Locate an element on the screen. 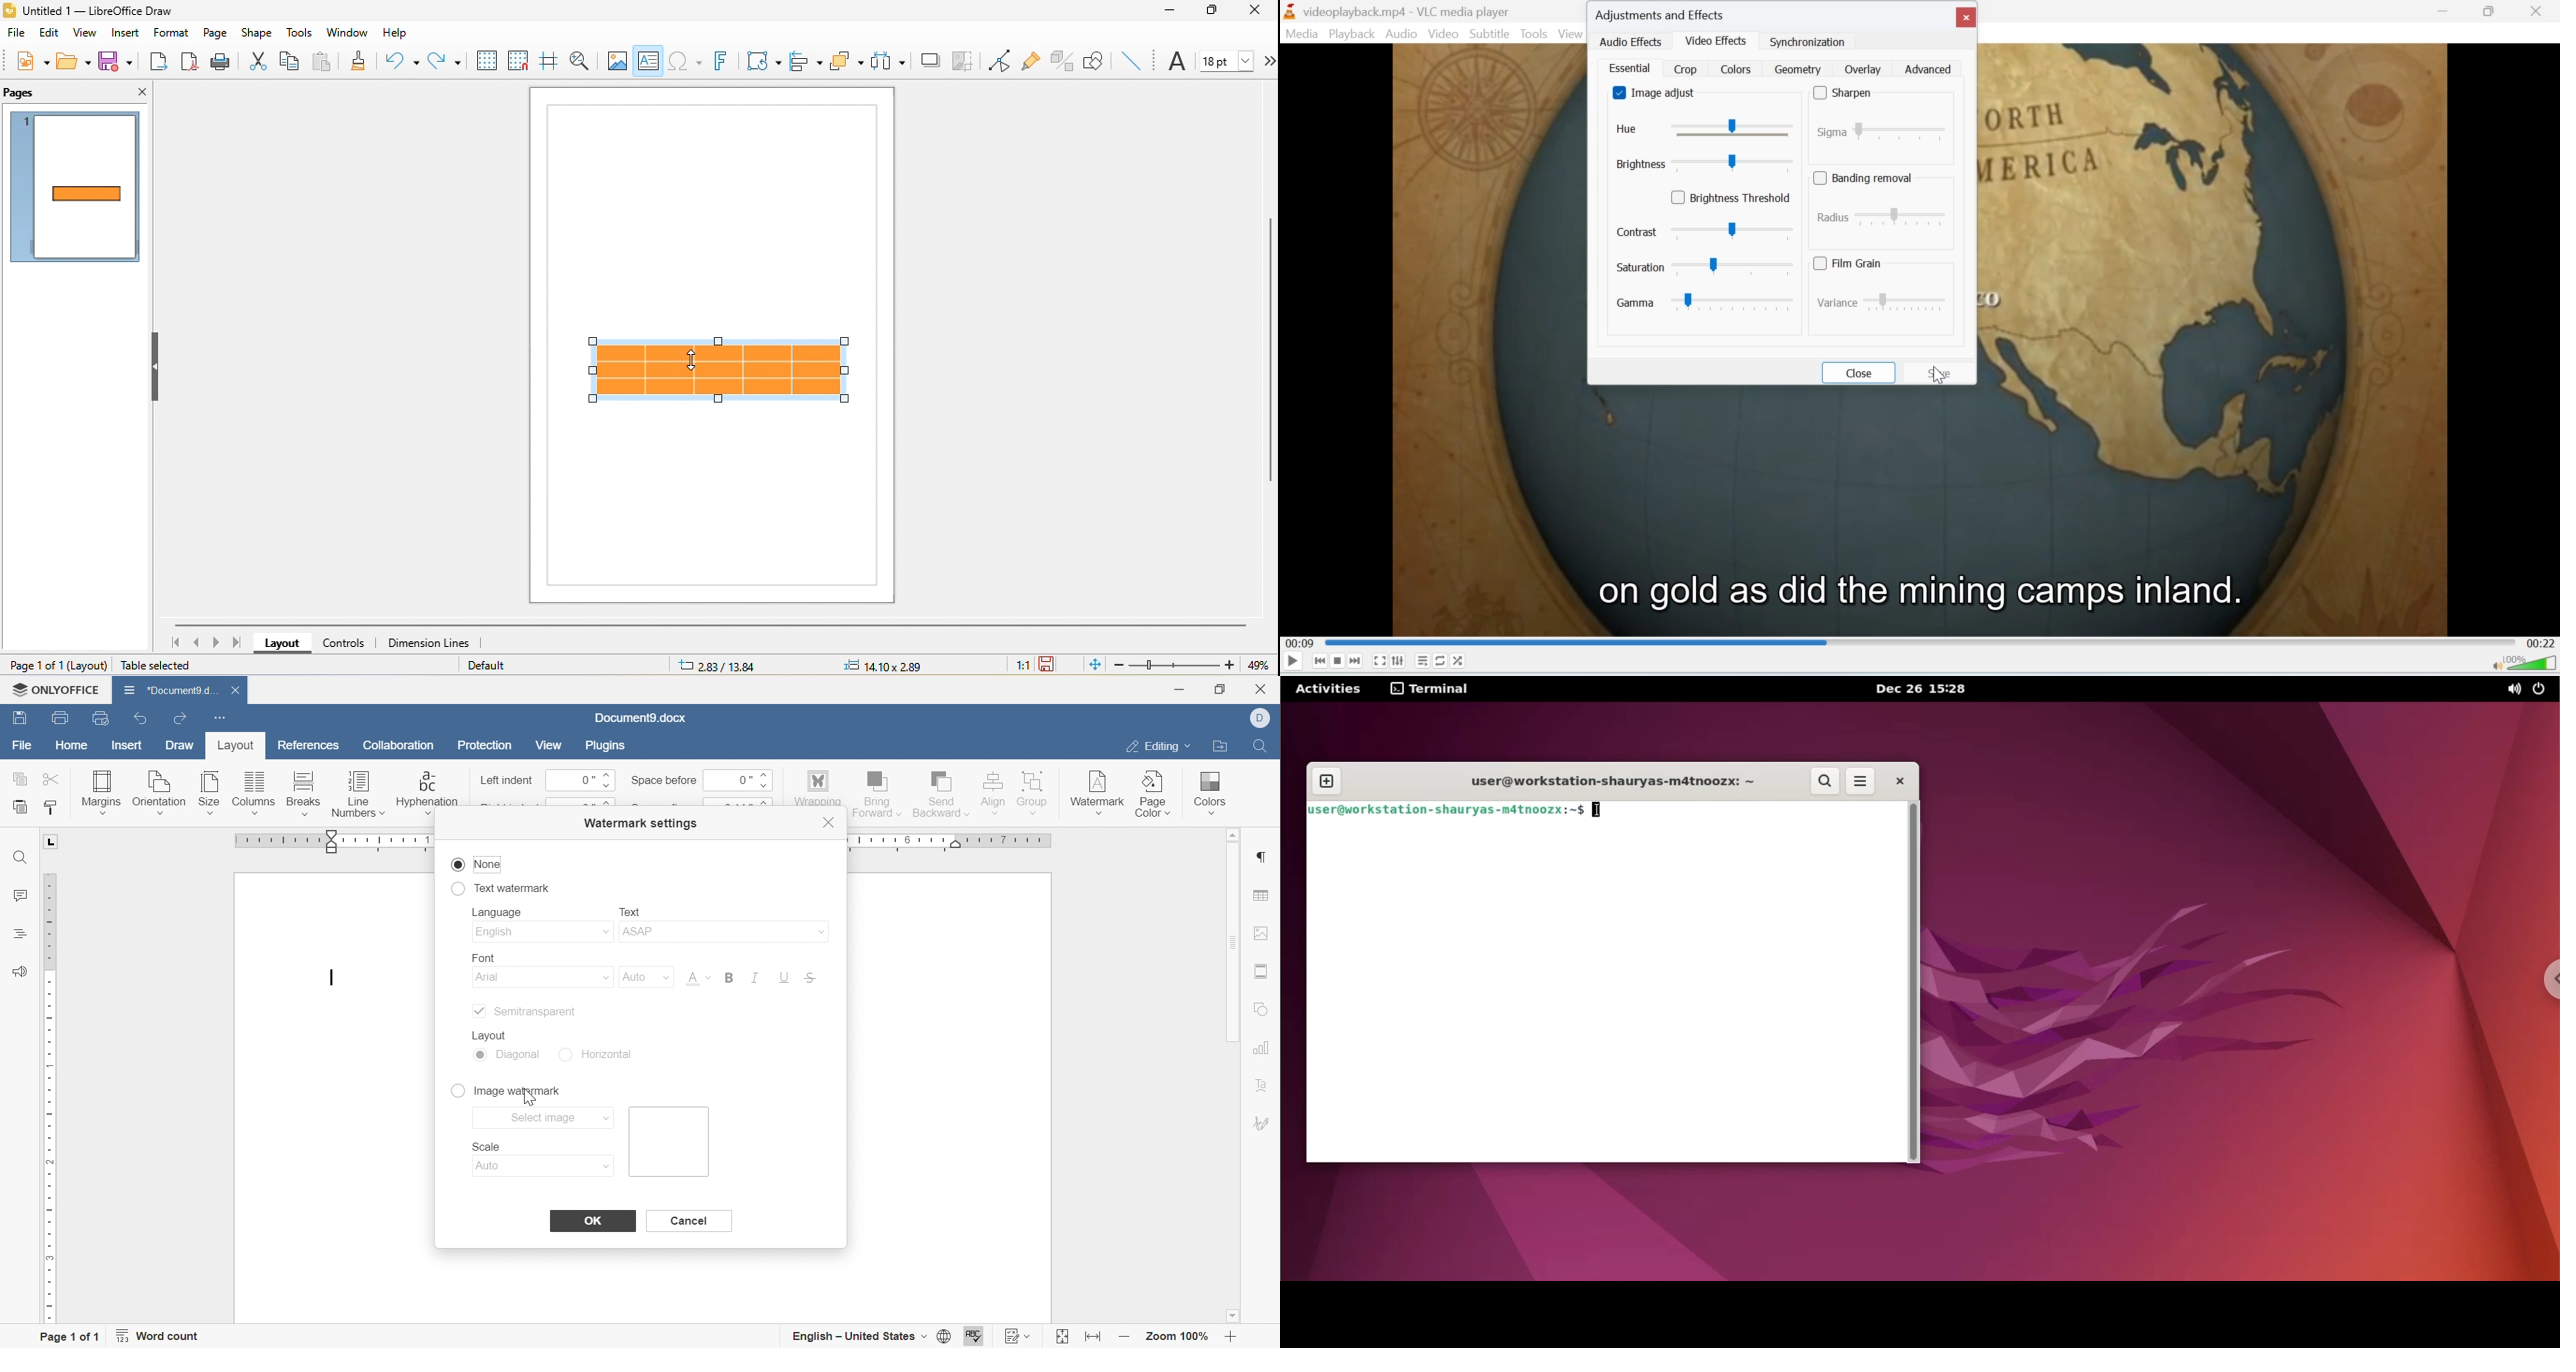 This screenshot has height=1372, width=2576. open is located at coordinates (77, 62).